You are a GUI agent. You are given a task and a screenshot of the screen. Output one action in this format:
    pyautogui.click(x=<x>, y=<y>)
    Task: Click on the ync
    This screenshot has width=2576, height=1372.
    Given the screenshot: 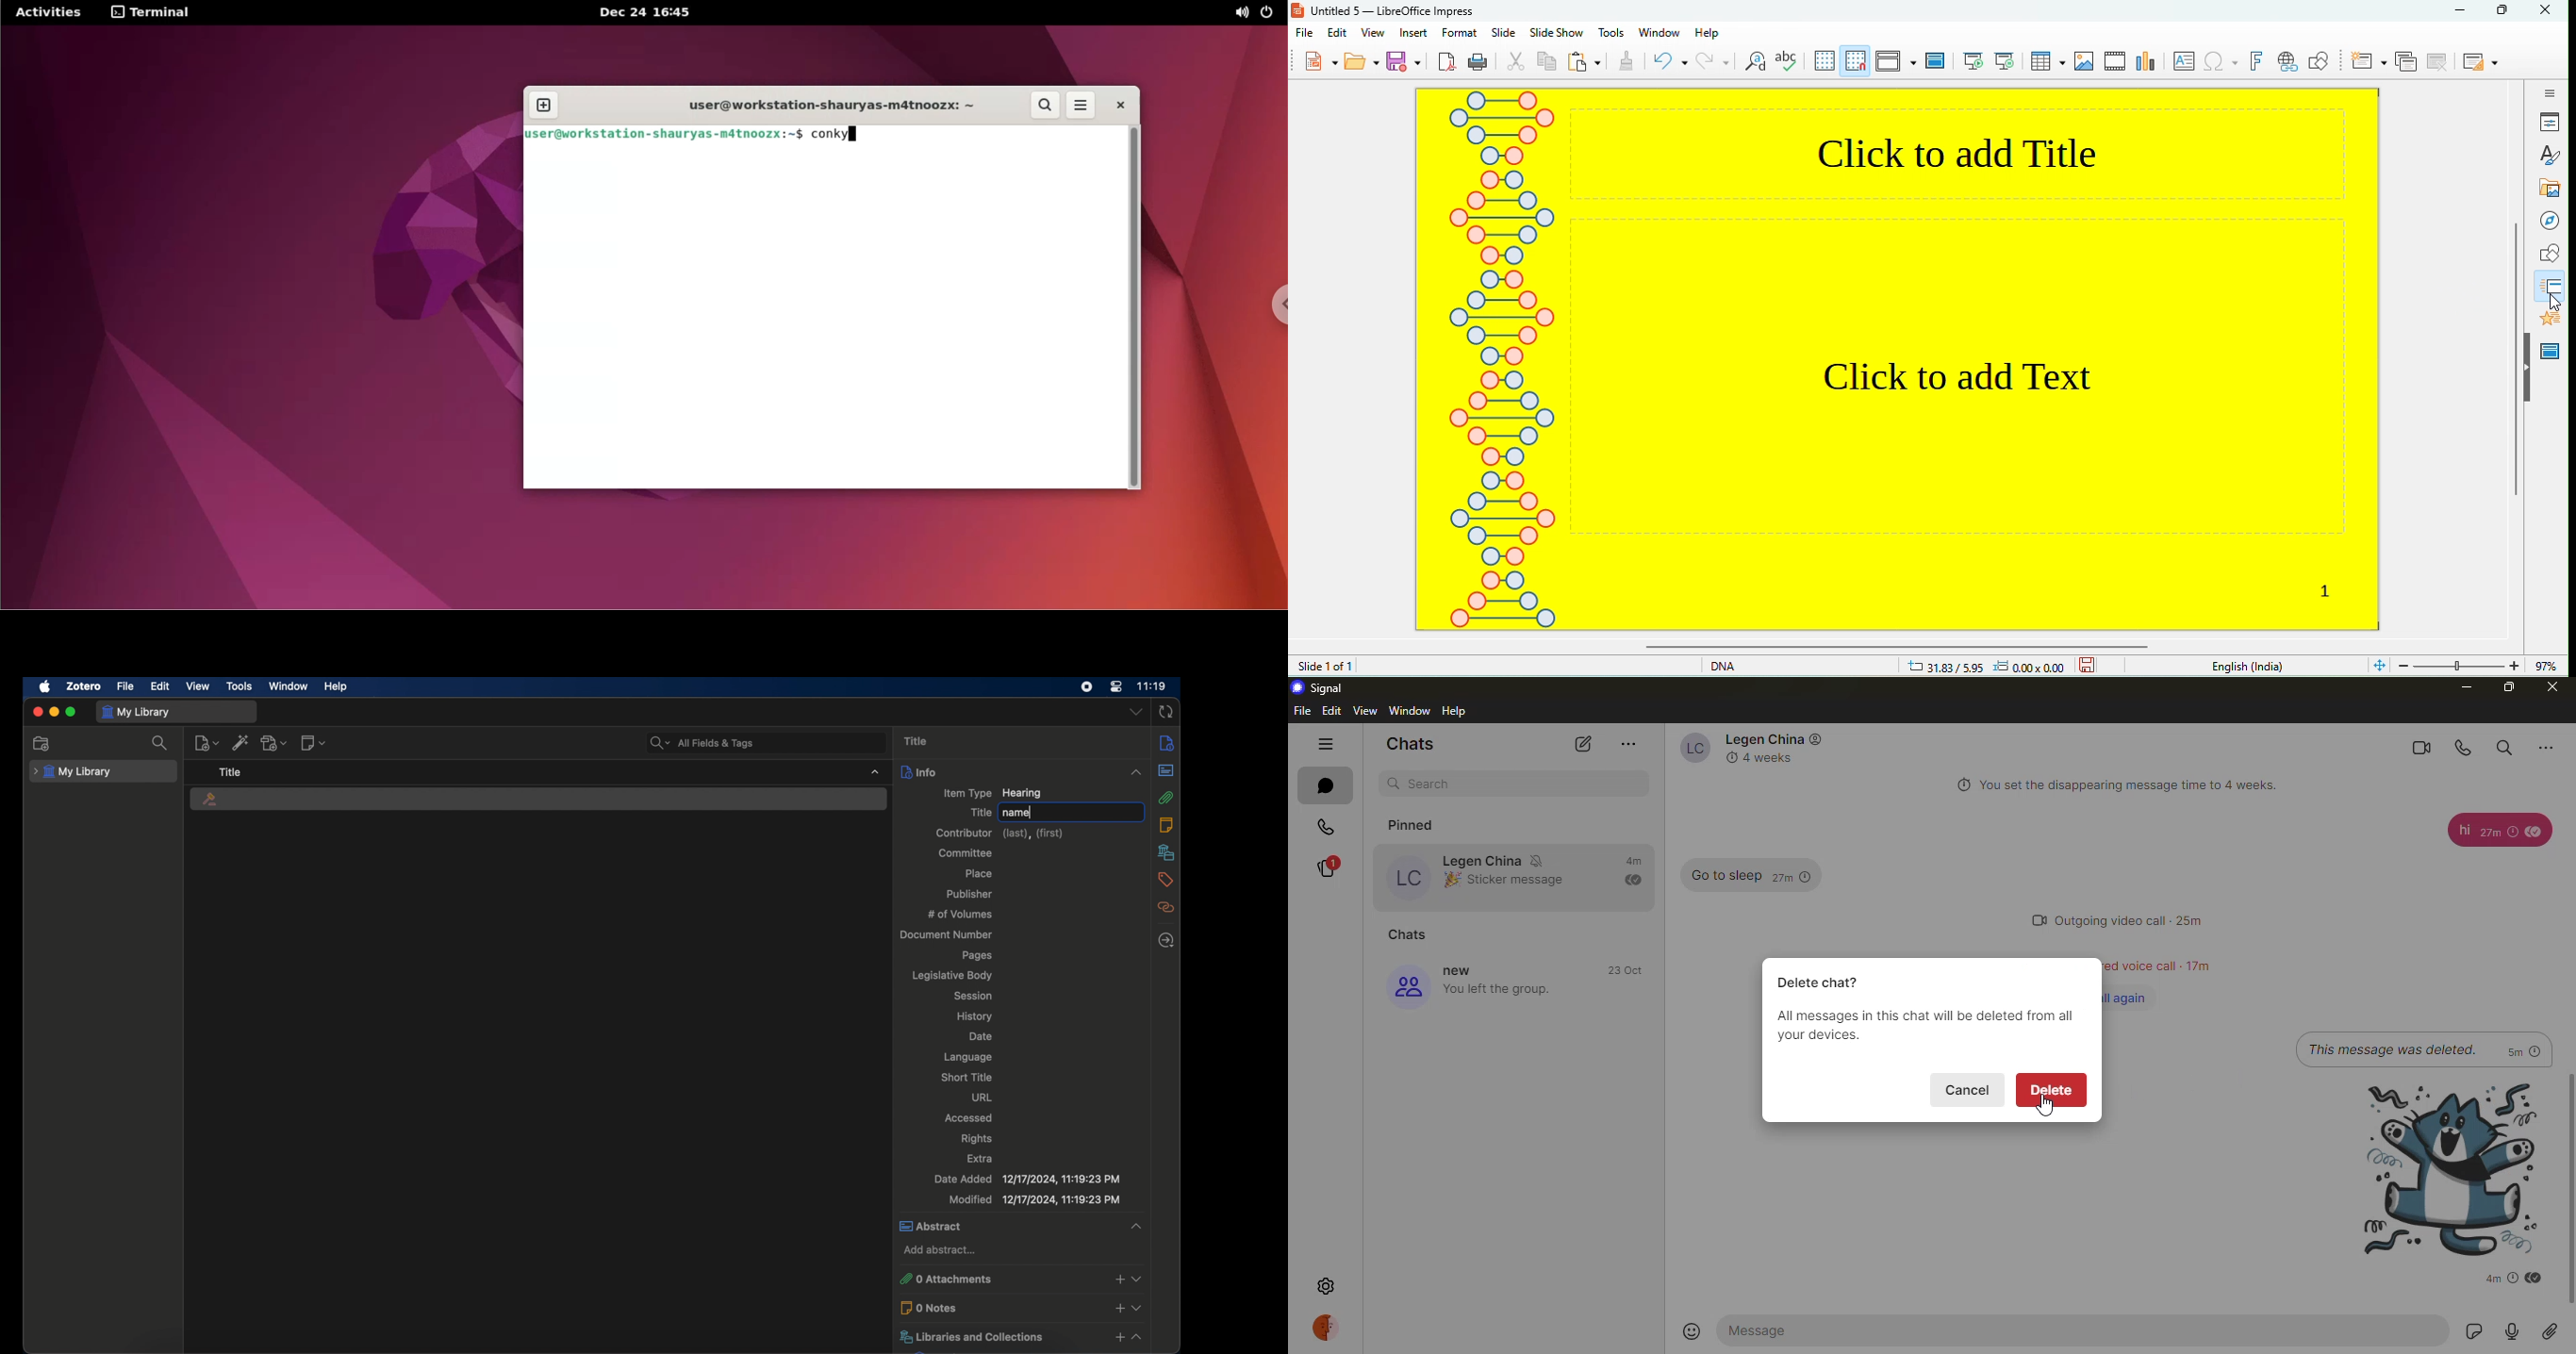 What is the action you would take?
    pyautogui.click(x=1165, y=712)
    